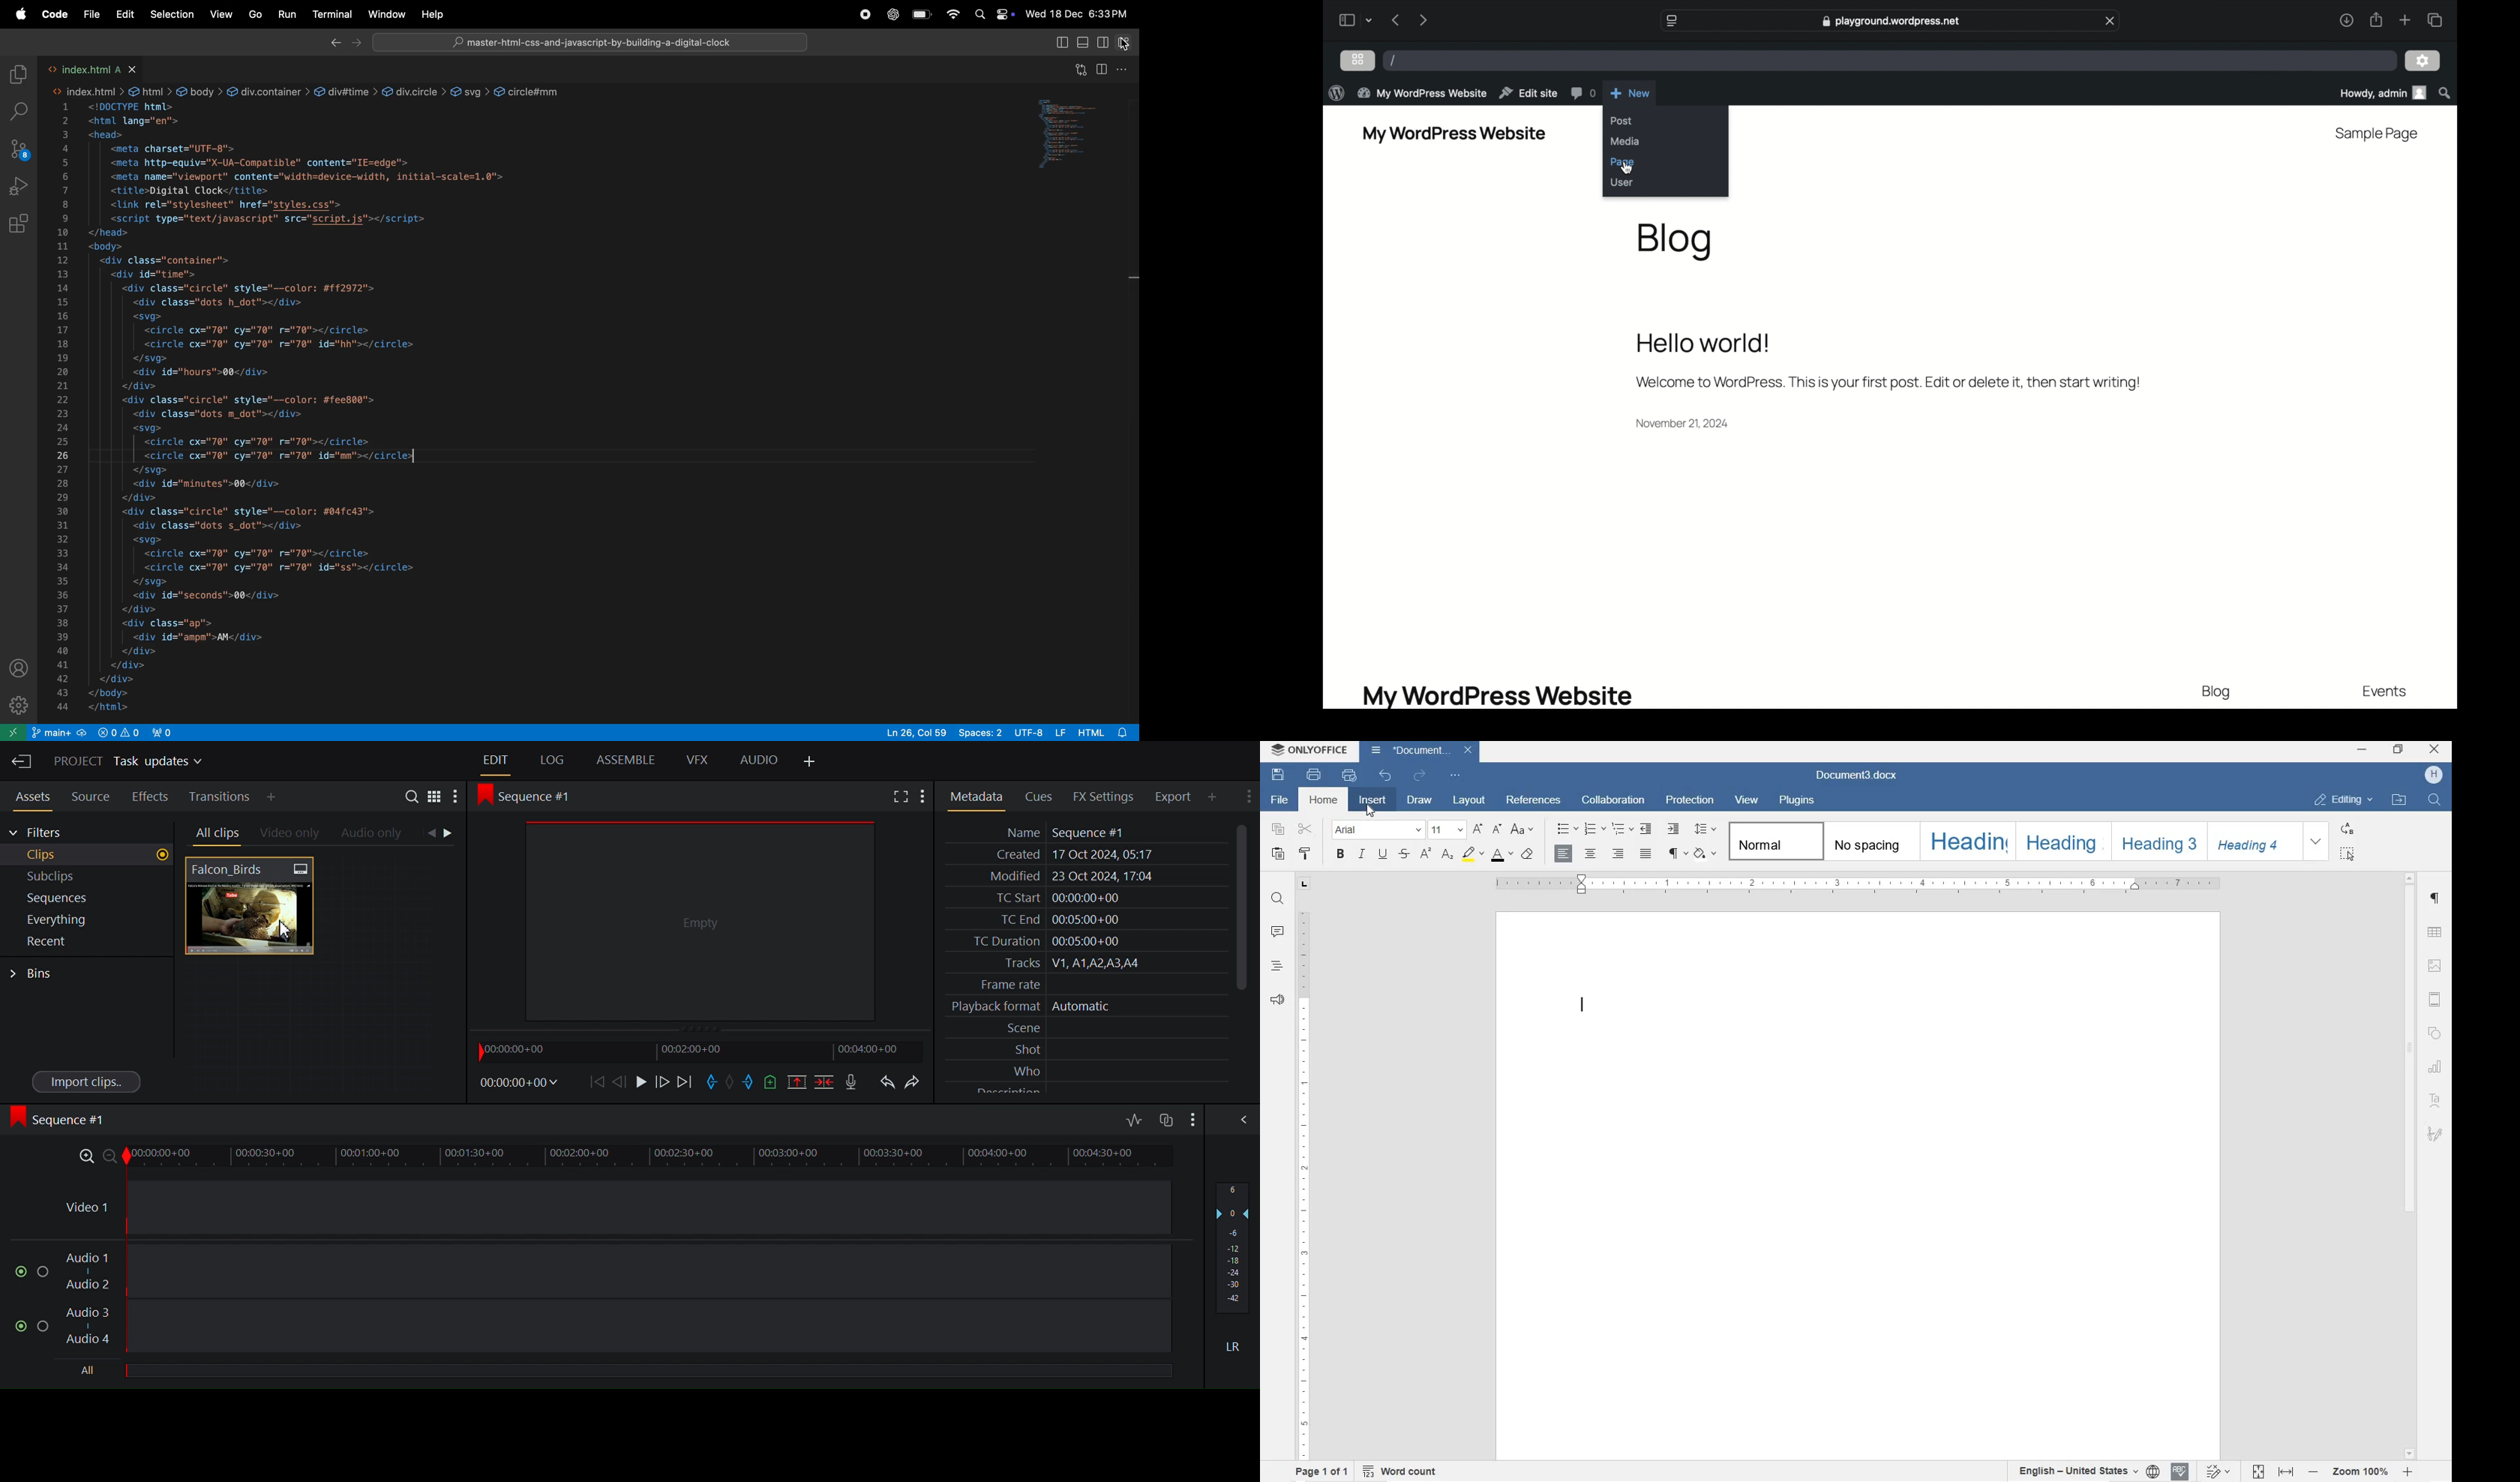  I want to click on git main repo, so click(60, 732).